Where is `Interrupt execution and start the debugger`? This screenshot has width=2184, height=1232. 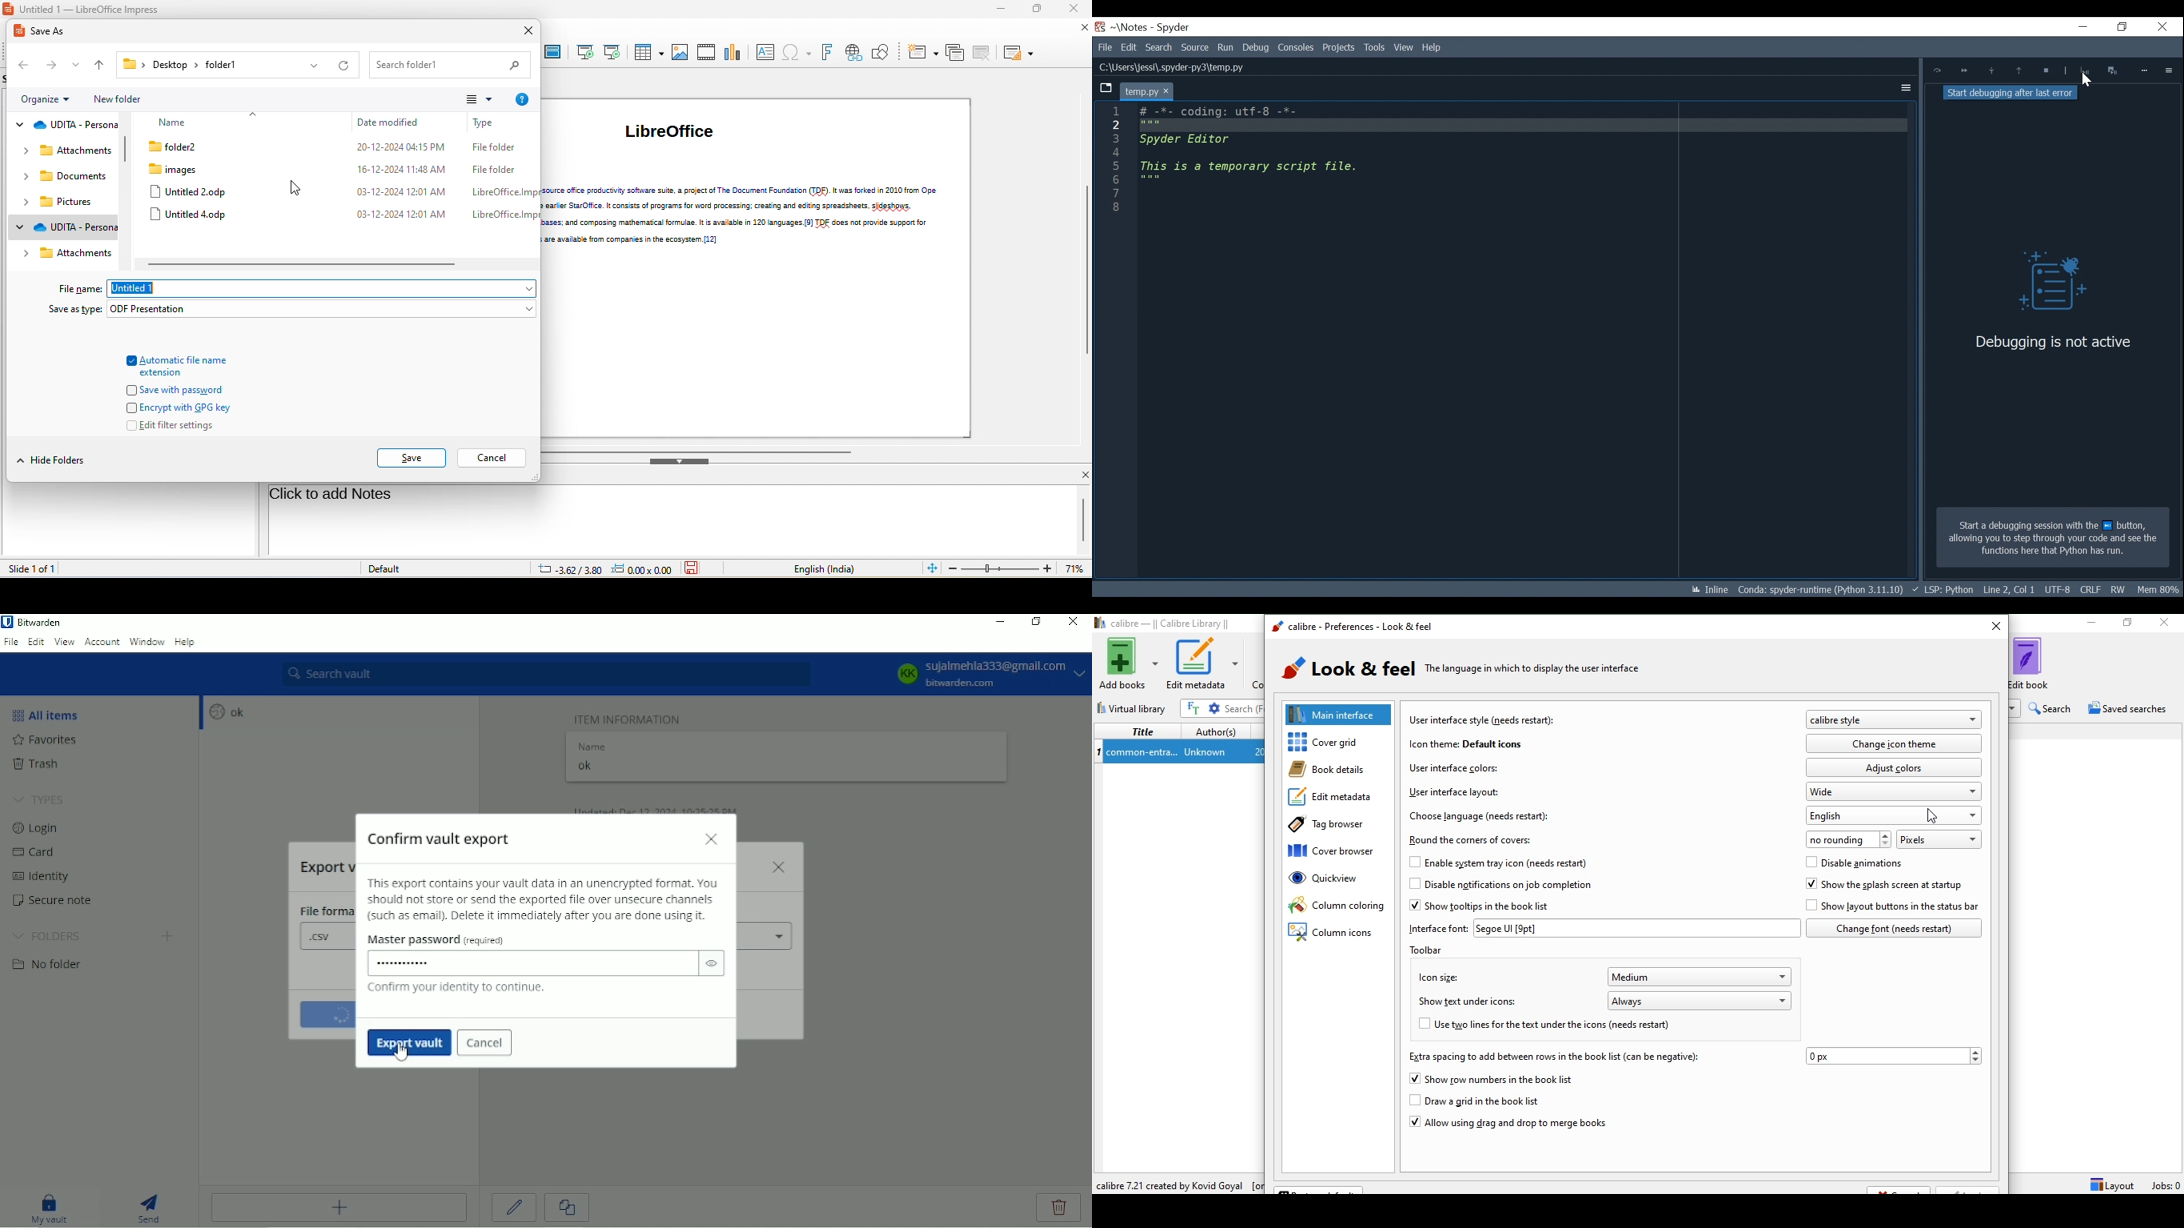
Interrupt execution and start the debugger is located at coordinates (2114, 70).